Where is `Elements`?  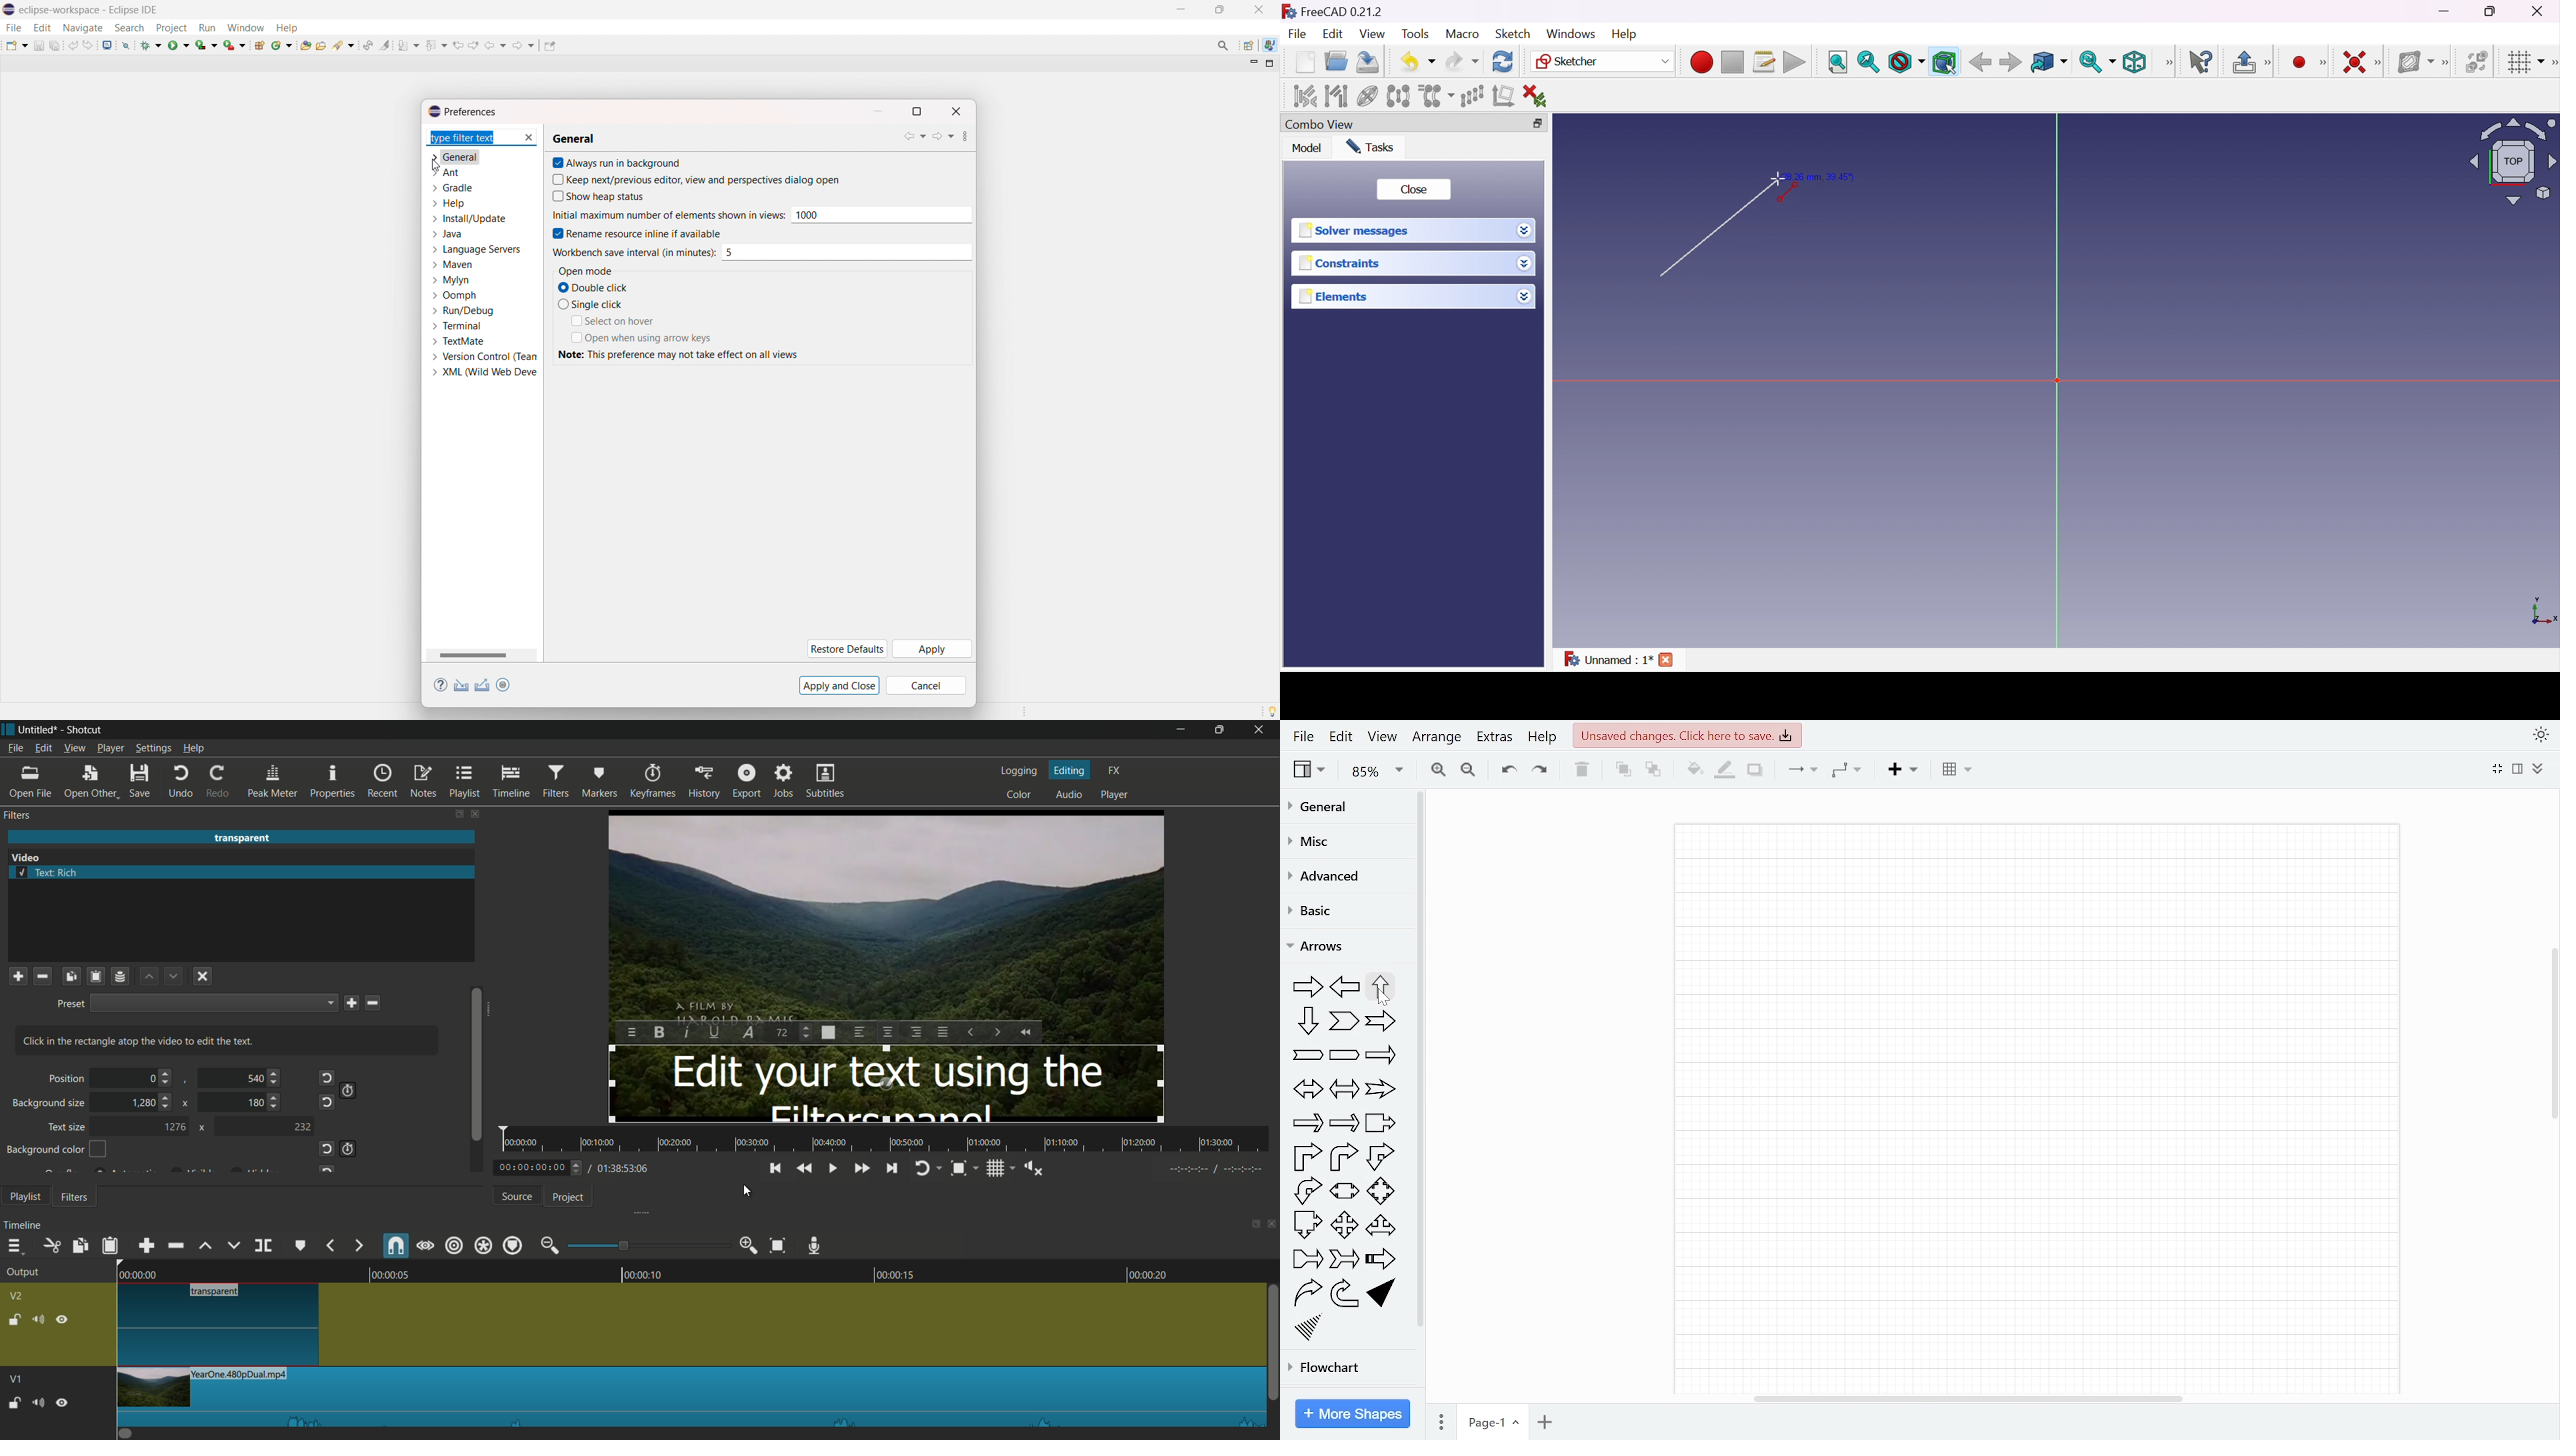
Elements is located at coordinates (1341, 297).